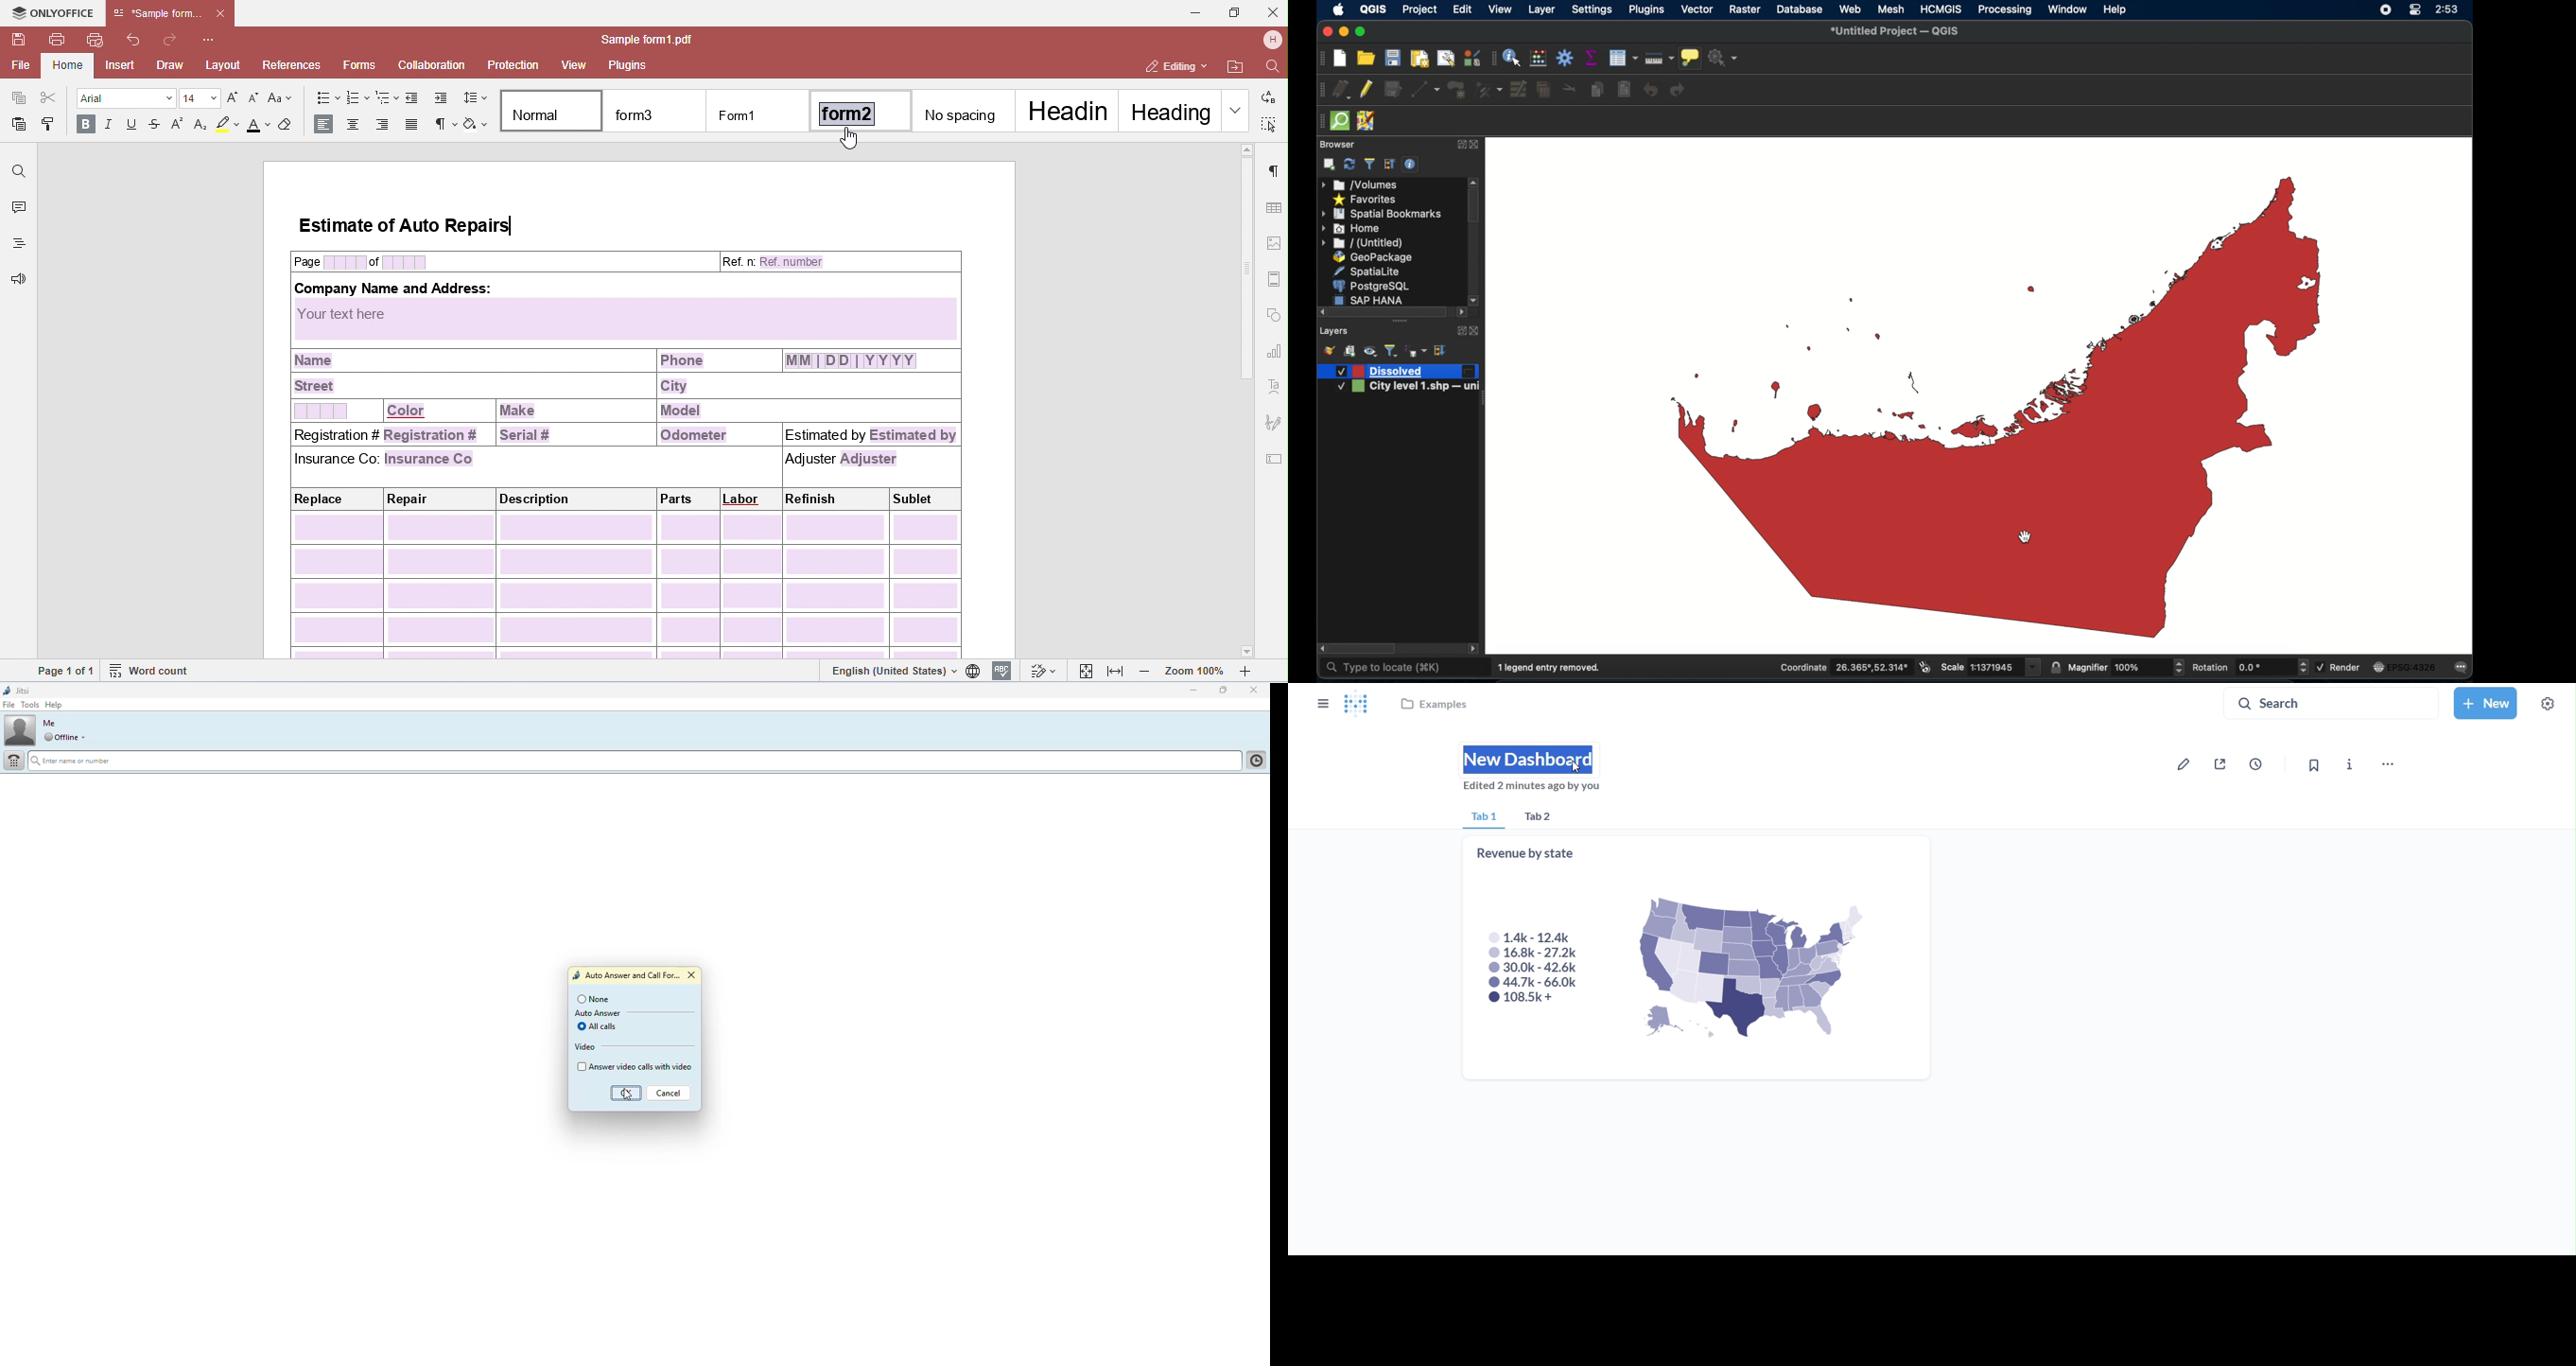 Image resolution: width=2576 pixels, height=1372 pixels. What do you see at coordinates (1410, 164) in the screenshot?
I see `enable/disable properties widget` at bounding box center [1410, 164].